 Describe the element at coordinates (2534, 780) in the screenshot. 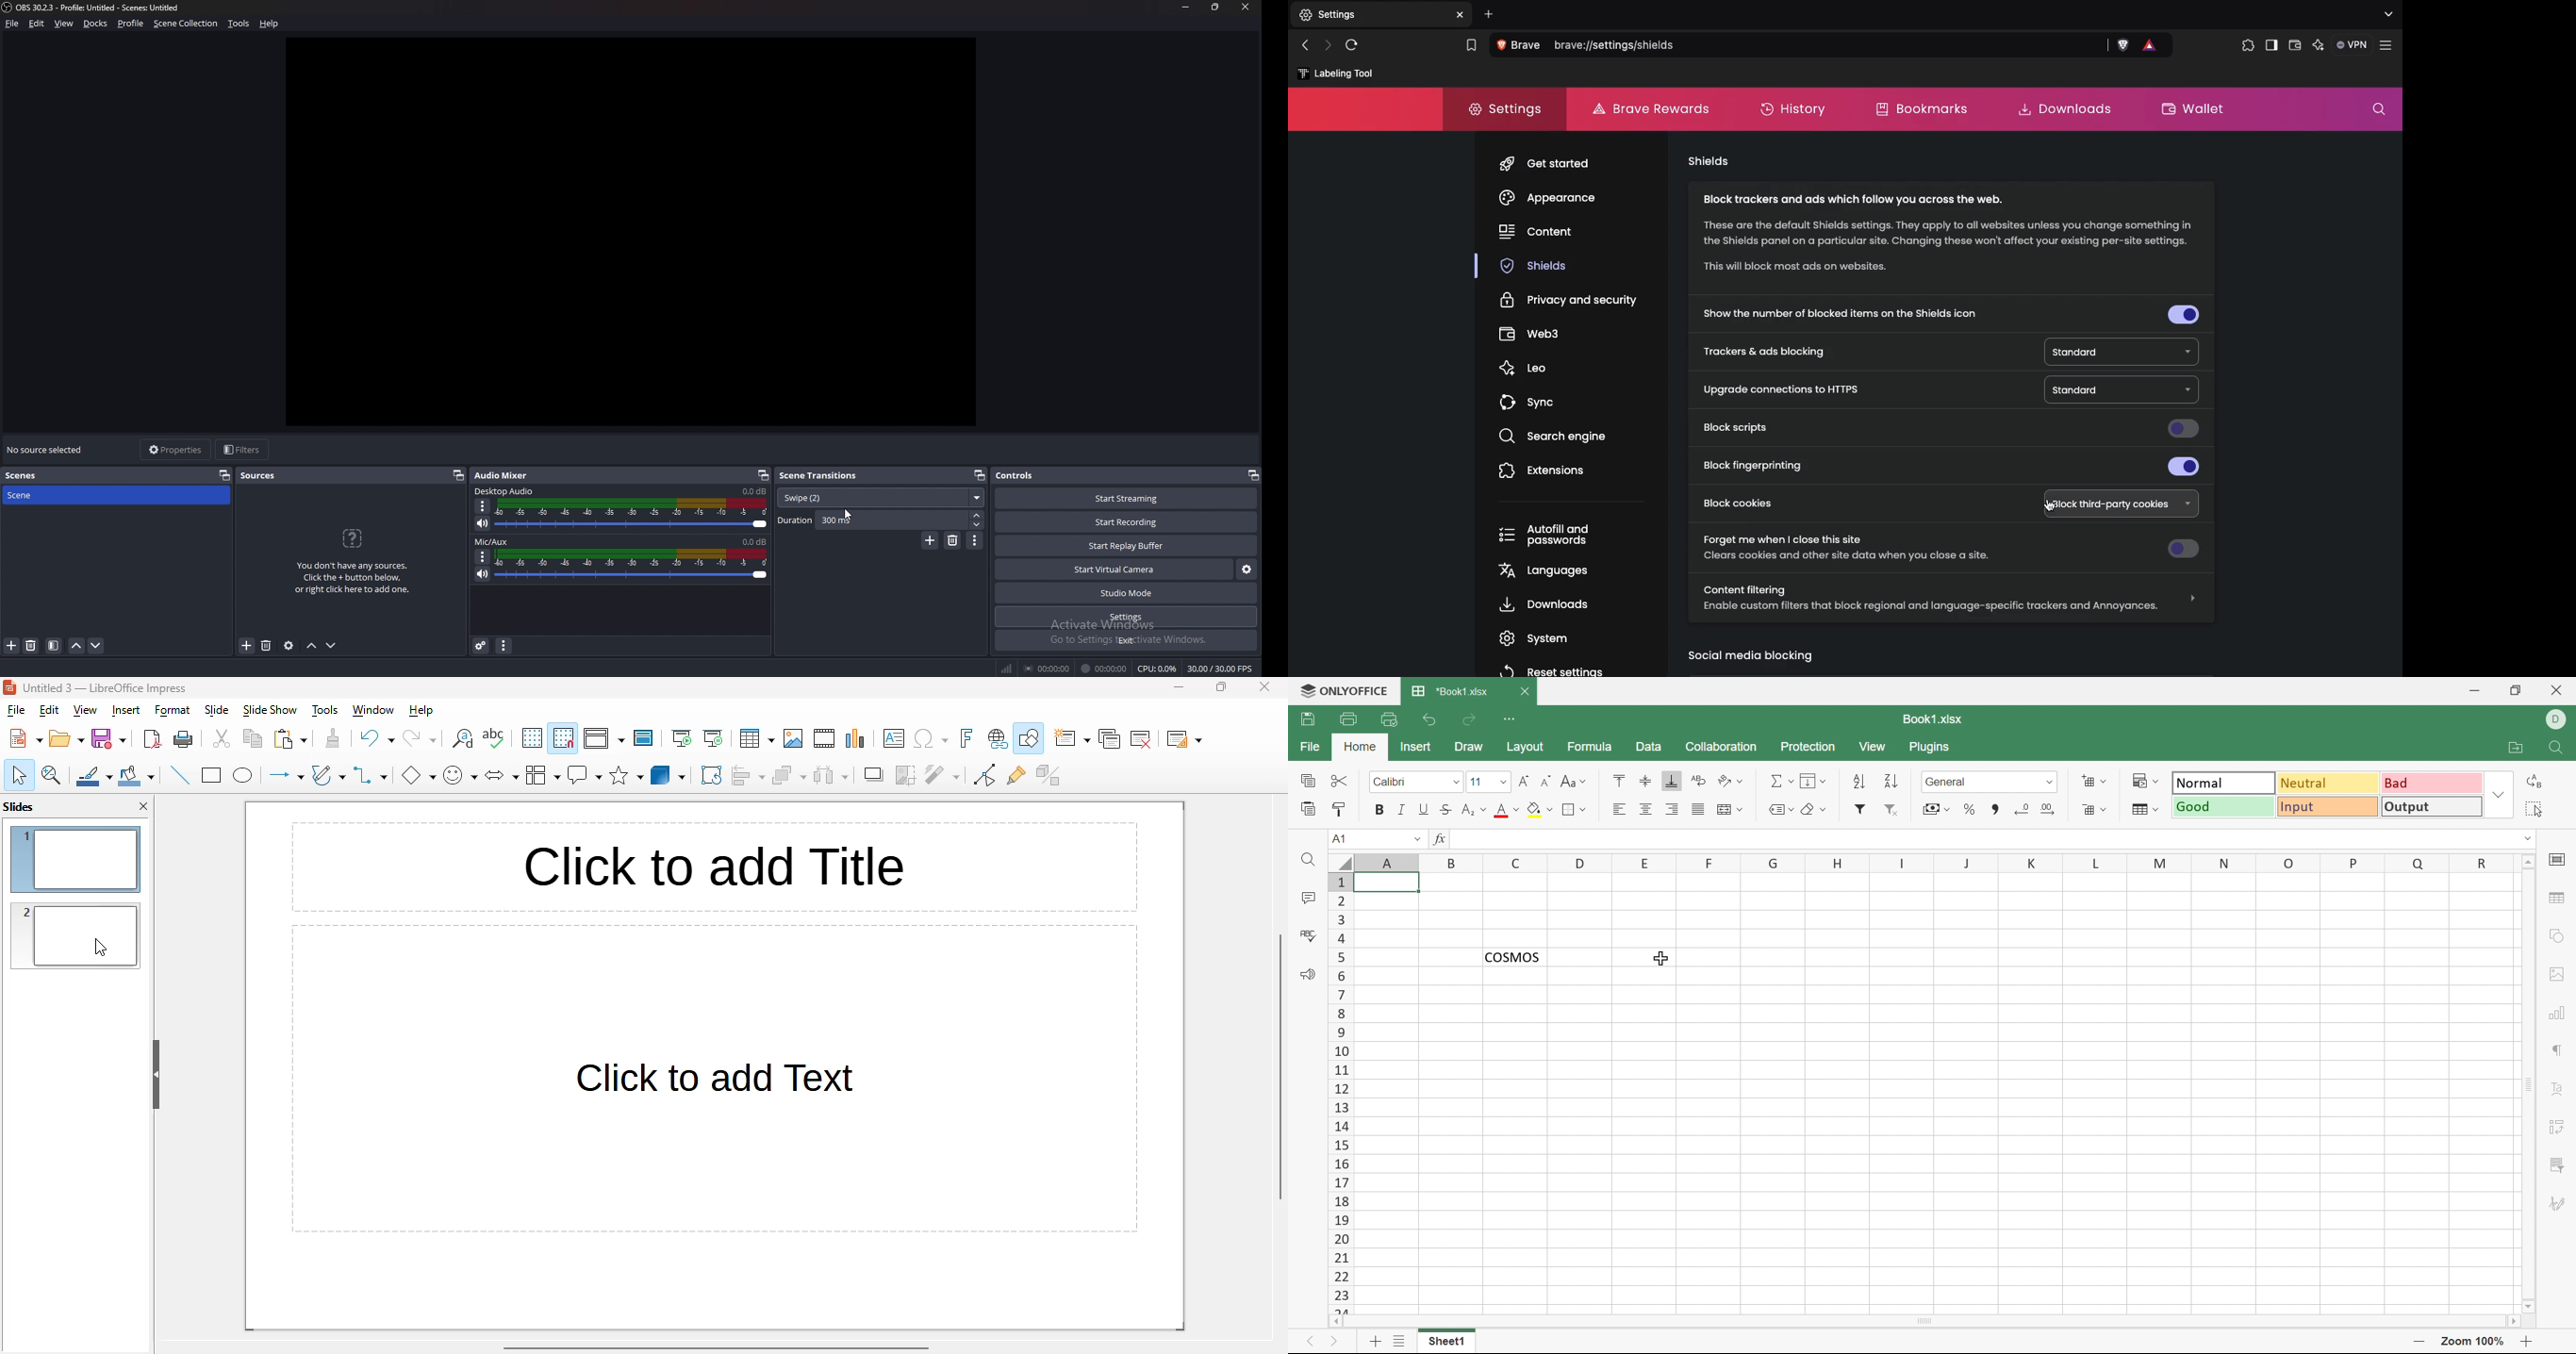

I see `Replace` at that location.